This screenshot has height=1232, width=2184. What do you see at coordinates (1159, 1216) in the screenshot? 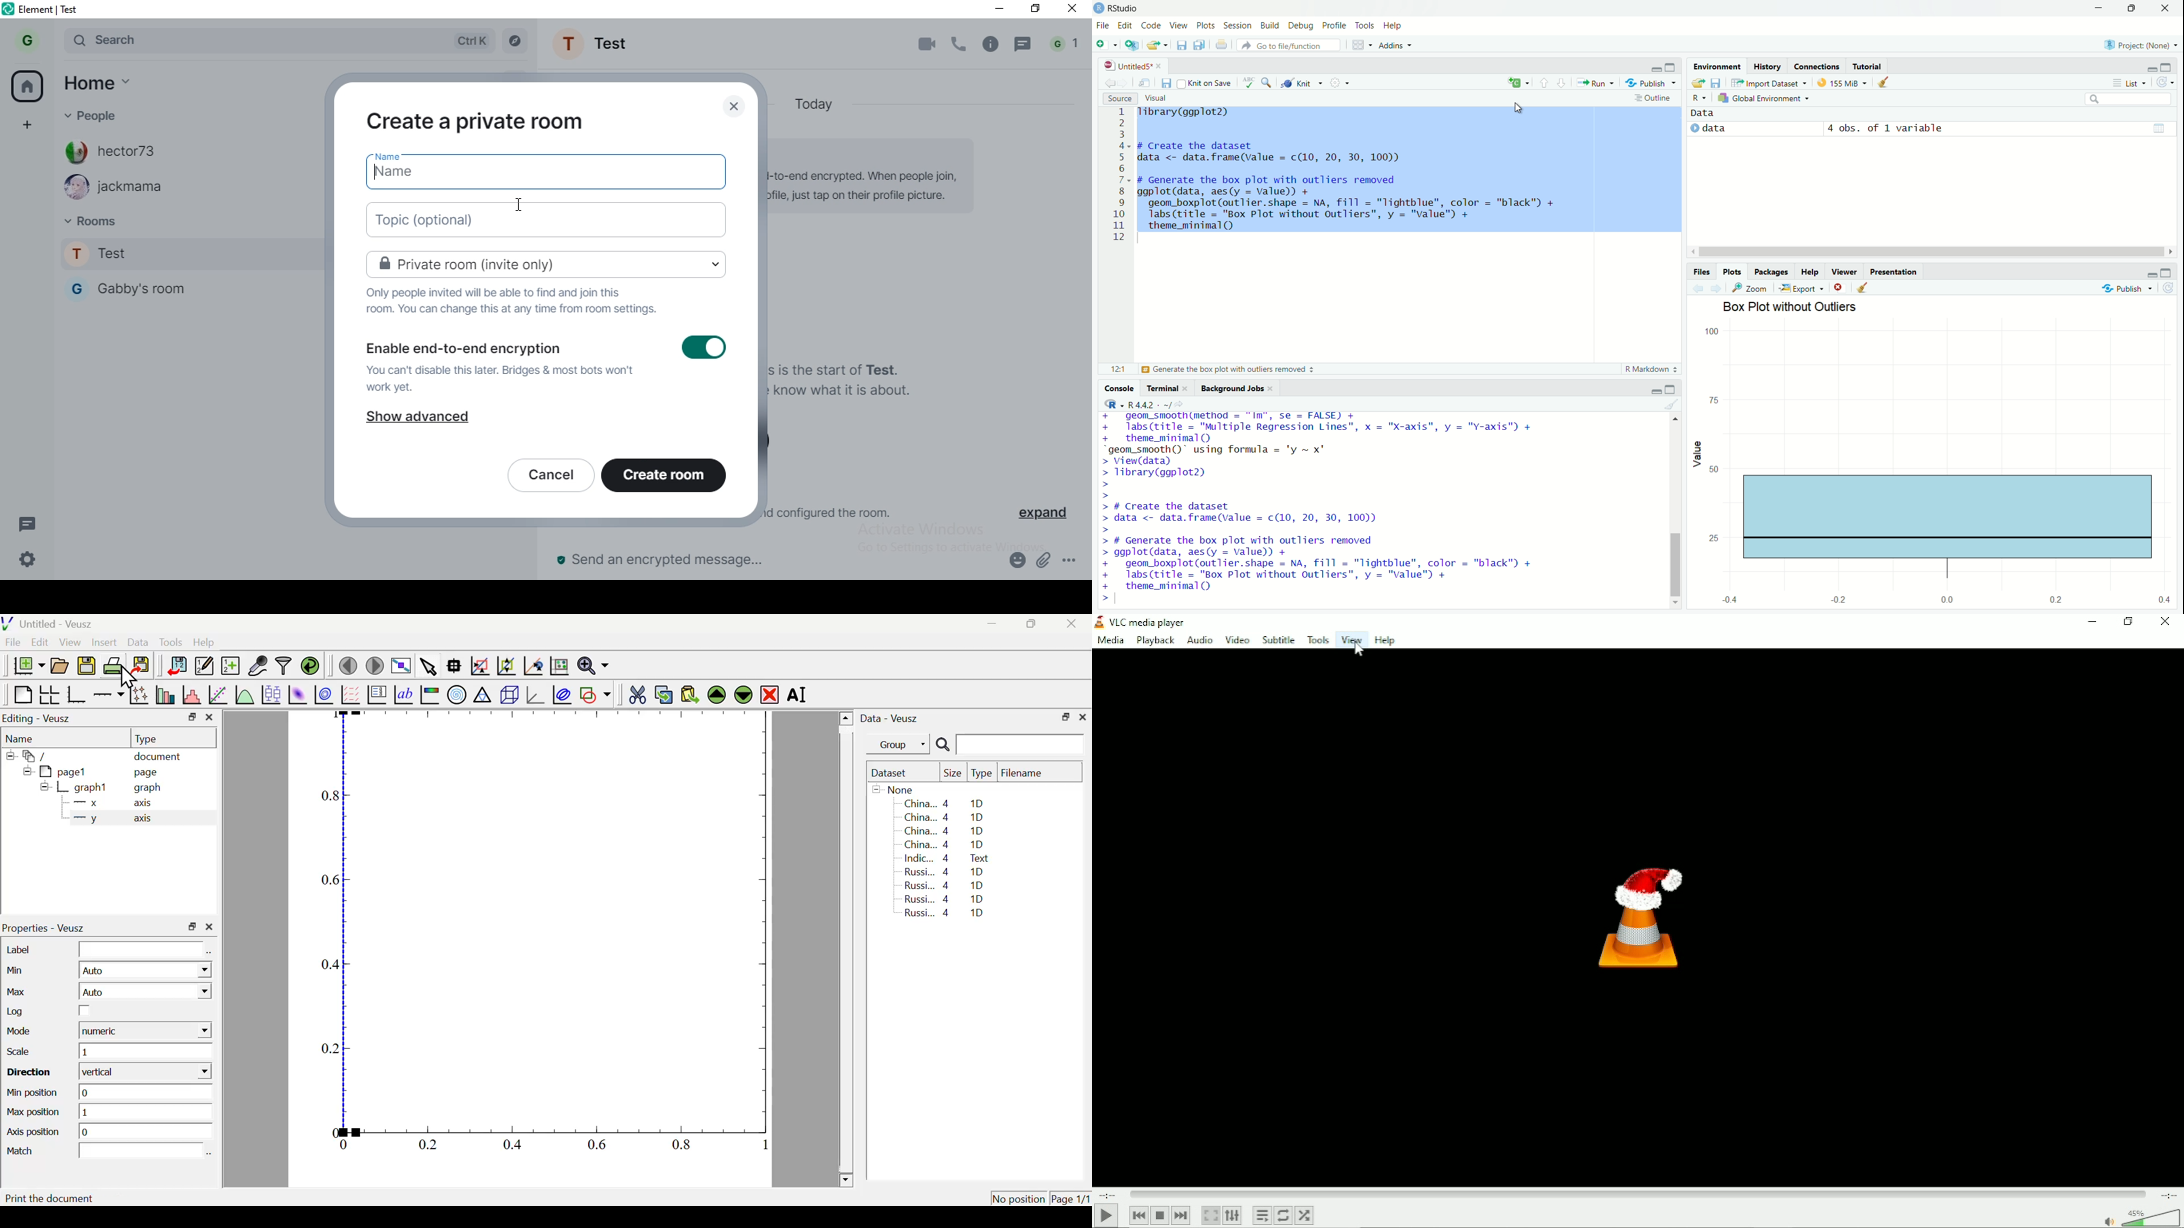
I see `Stop playlist` at bounding box center [1159, 1216].